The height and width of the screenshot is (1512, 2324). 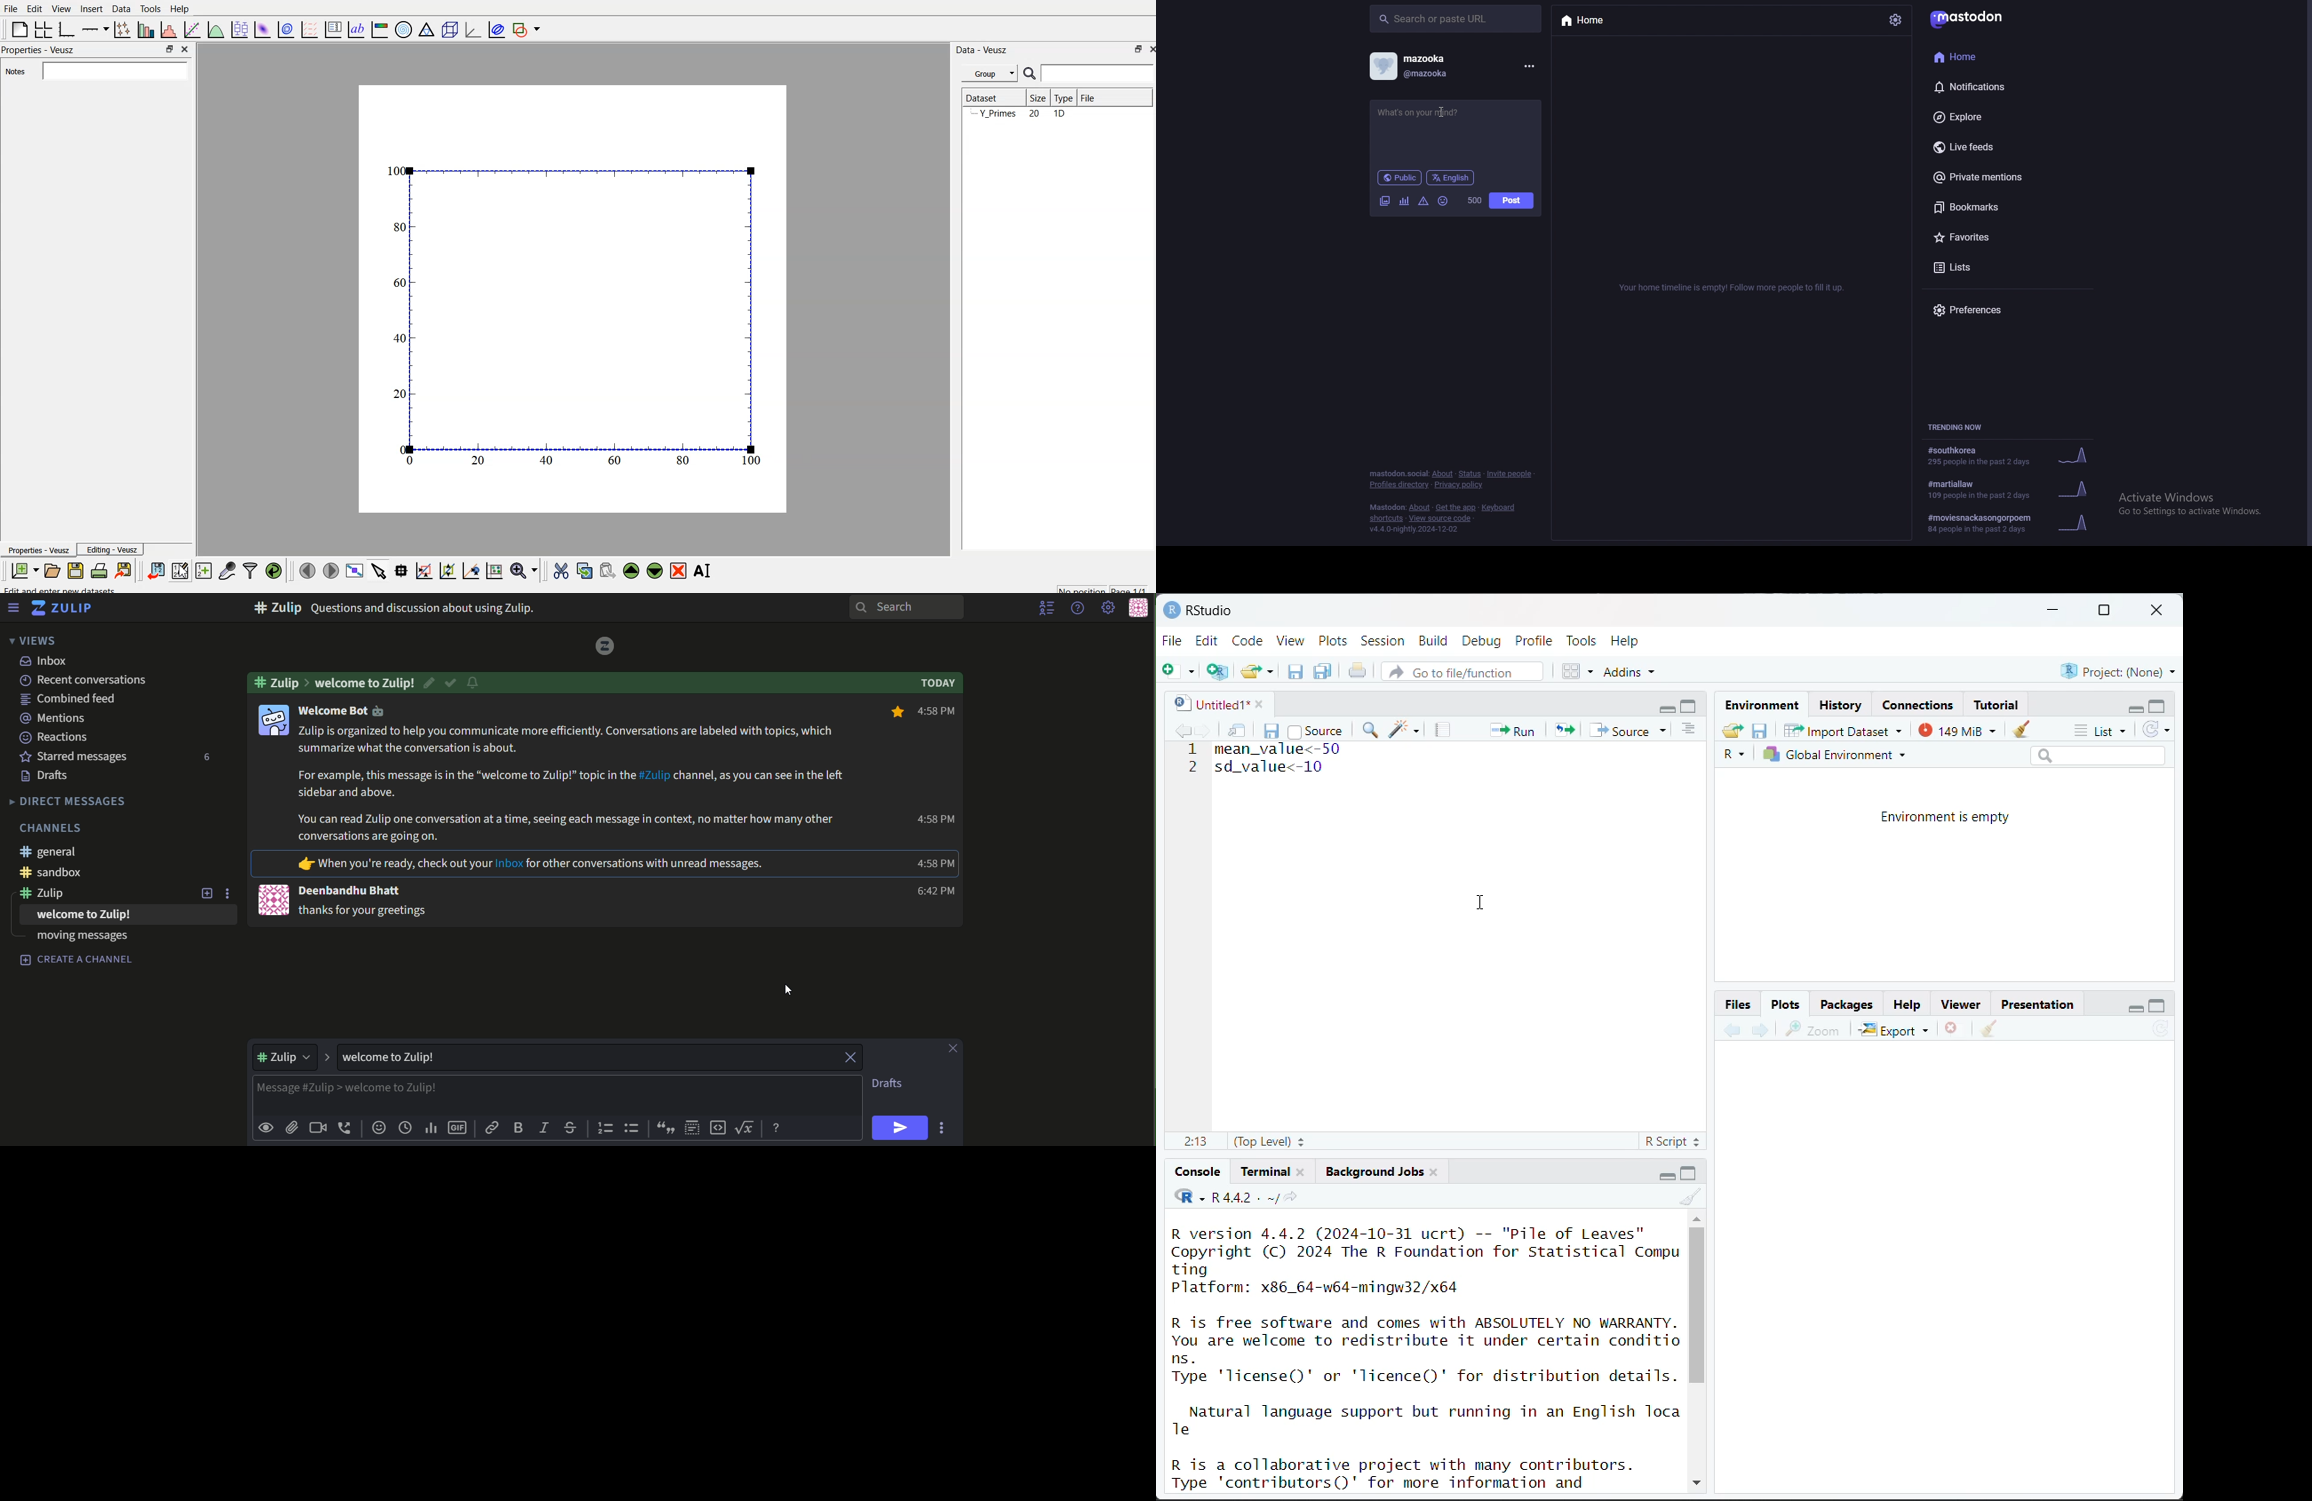 What do you see at coordinates (1295, 671) in the screenshot?
I see `save current document` at bounding box center [1295, 671].